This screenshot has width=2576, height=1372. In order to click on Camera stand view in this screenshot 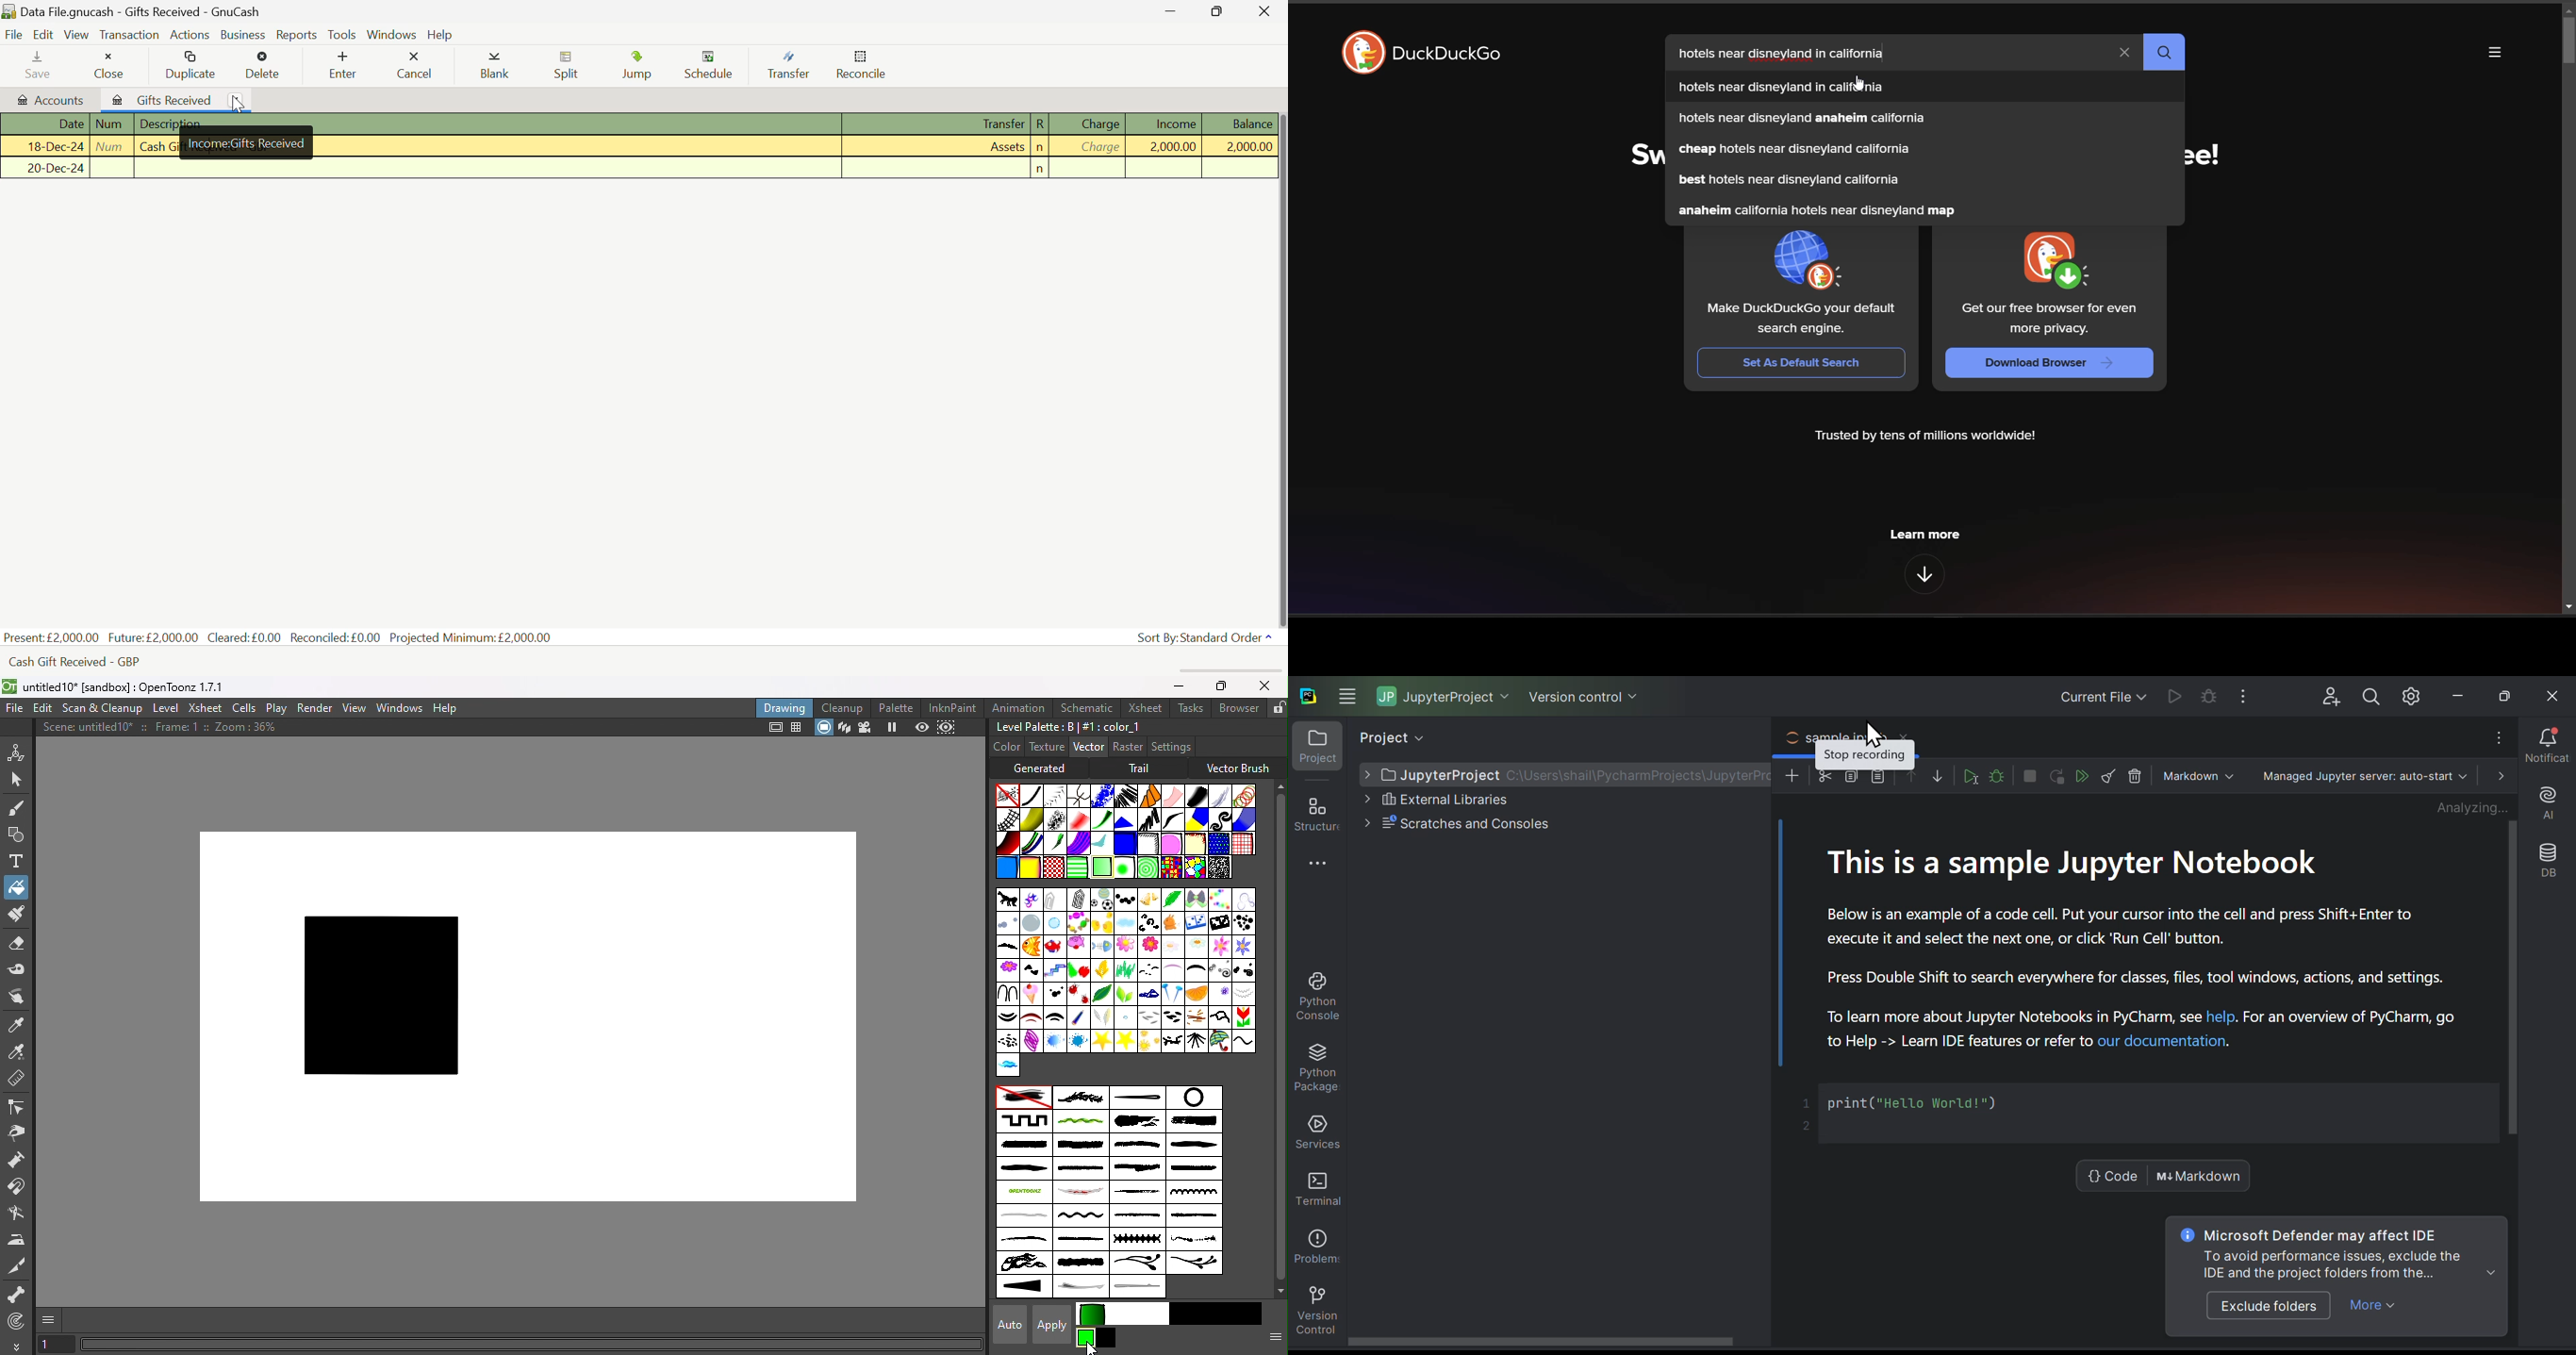, I will do `click(823, 728)`.